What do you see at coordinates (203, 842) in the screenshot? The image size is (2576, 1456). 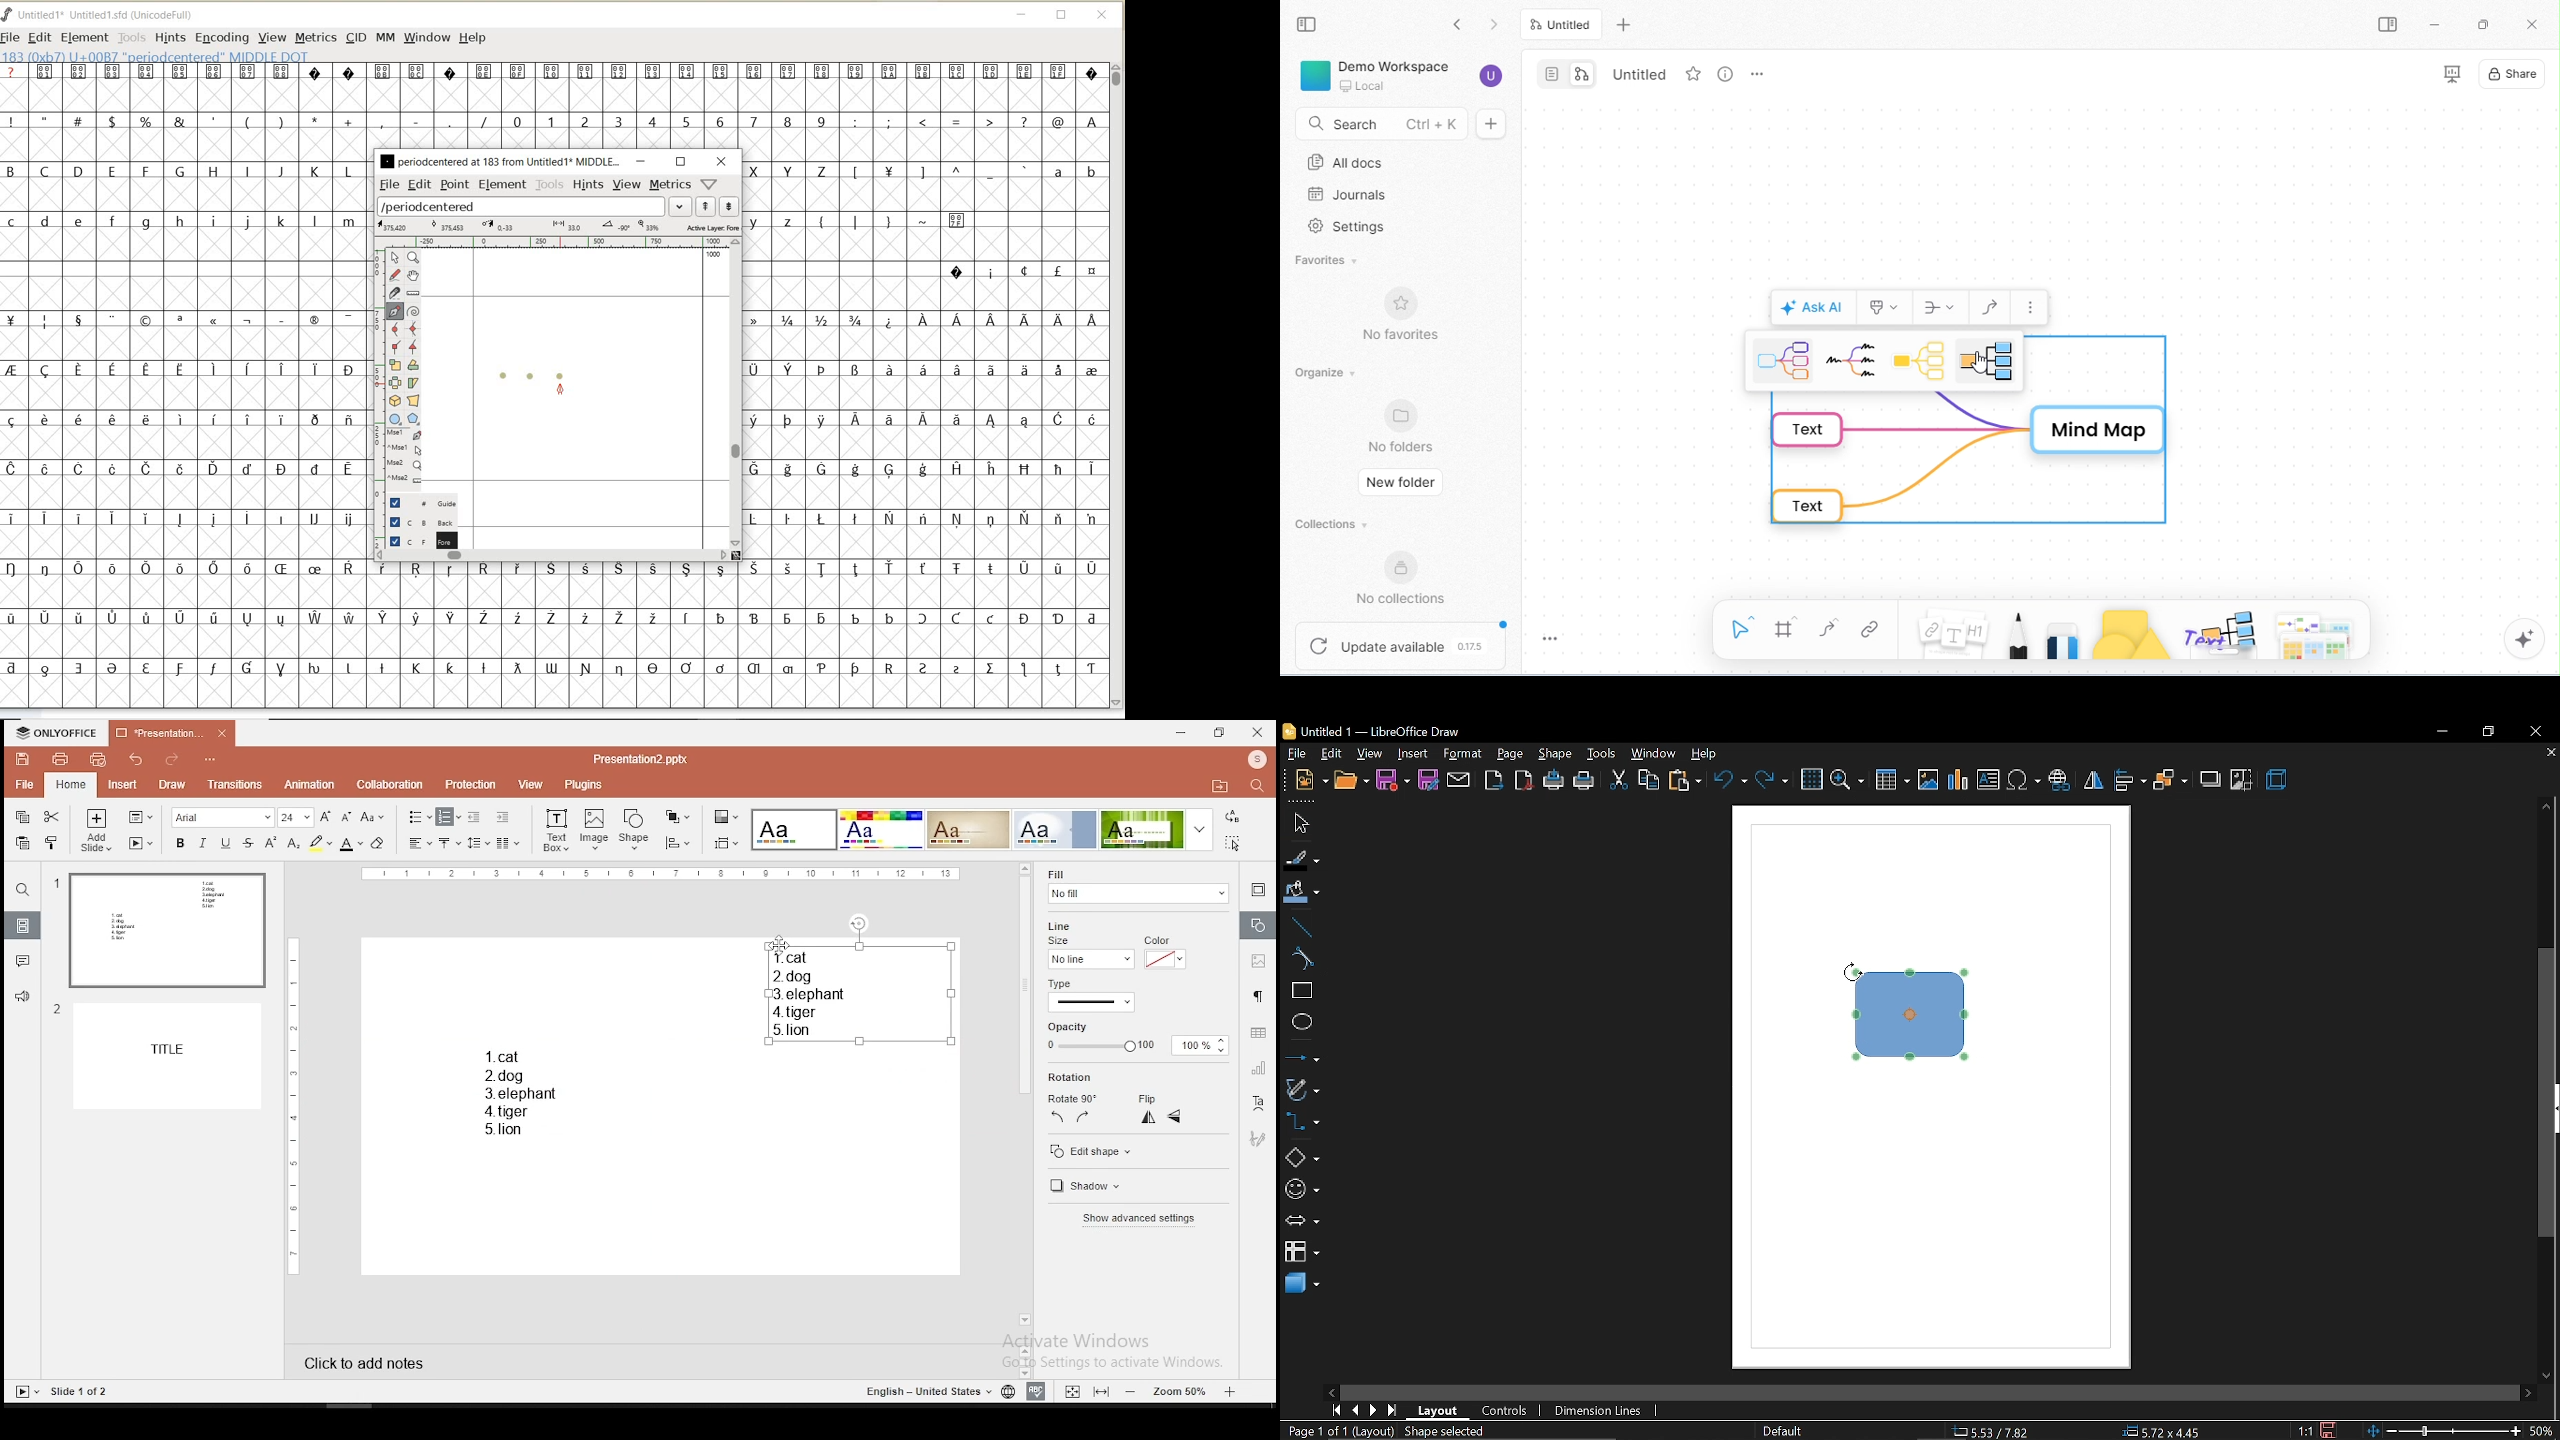 I see `italics` at bounding box center [203, 842].